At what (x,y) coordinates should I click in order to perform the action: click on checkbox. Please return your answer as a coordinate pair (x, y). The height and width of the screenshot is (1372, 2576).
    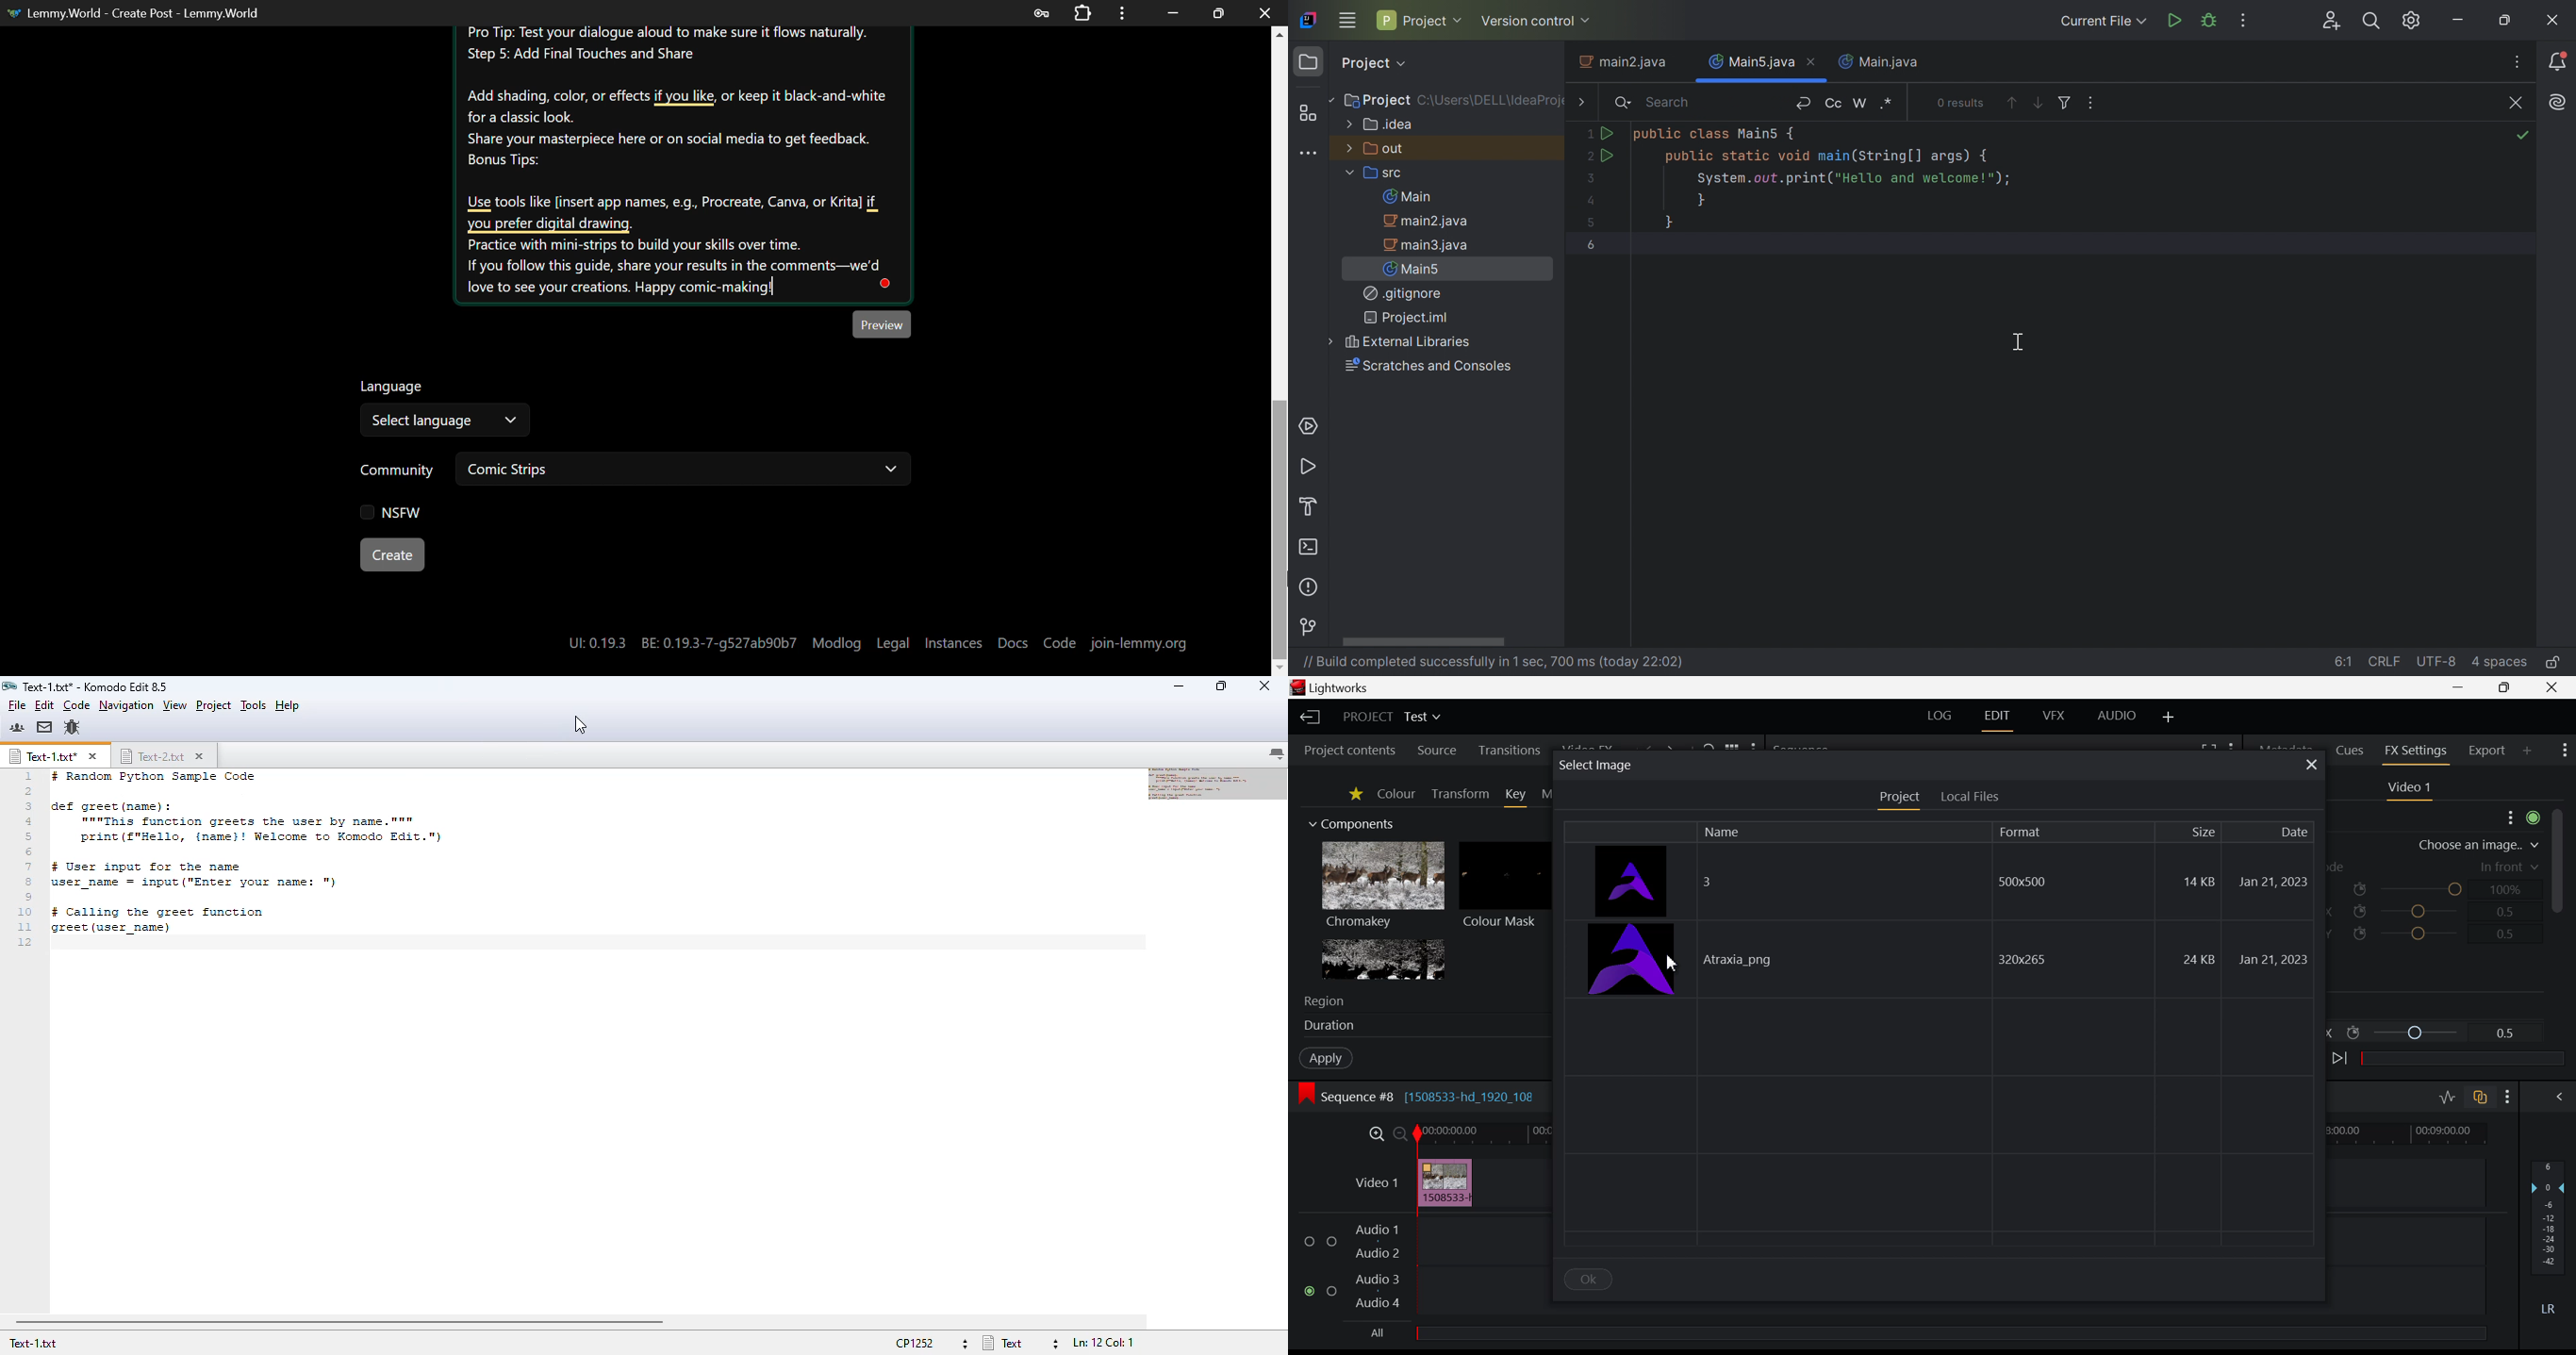
    Looking at the image, I should click on (1332, 1242).